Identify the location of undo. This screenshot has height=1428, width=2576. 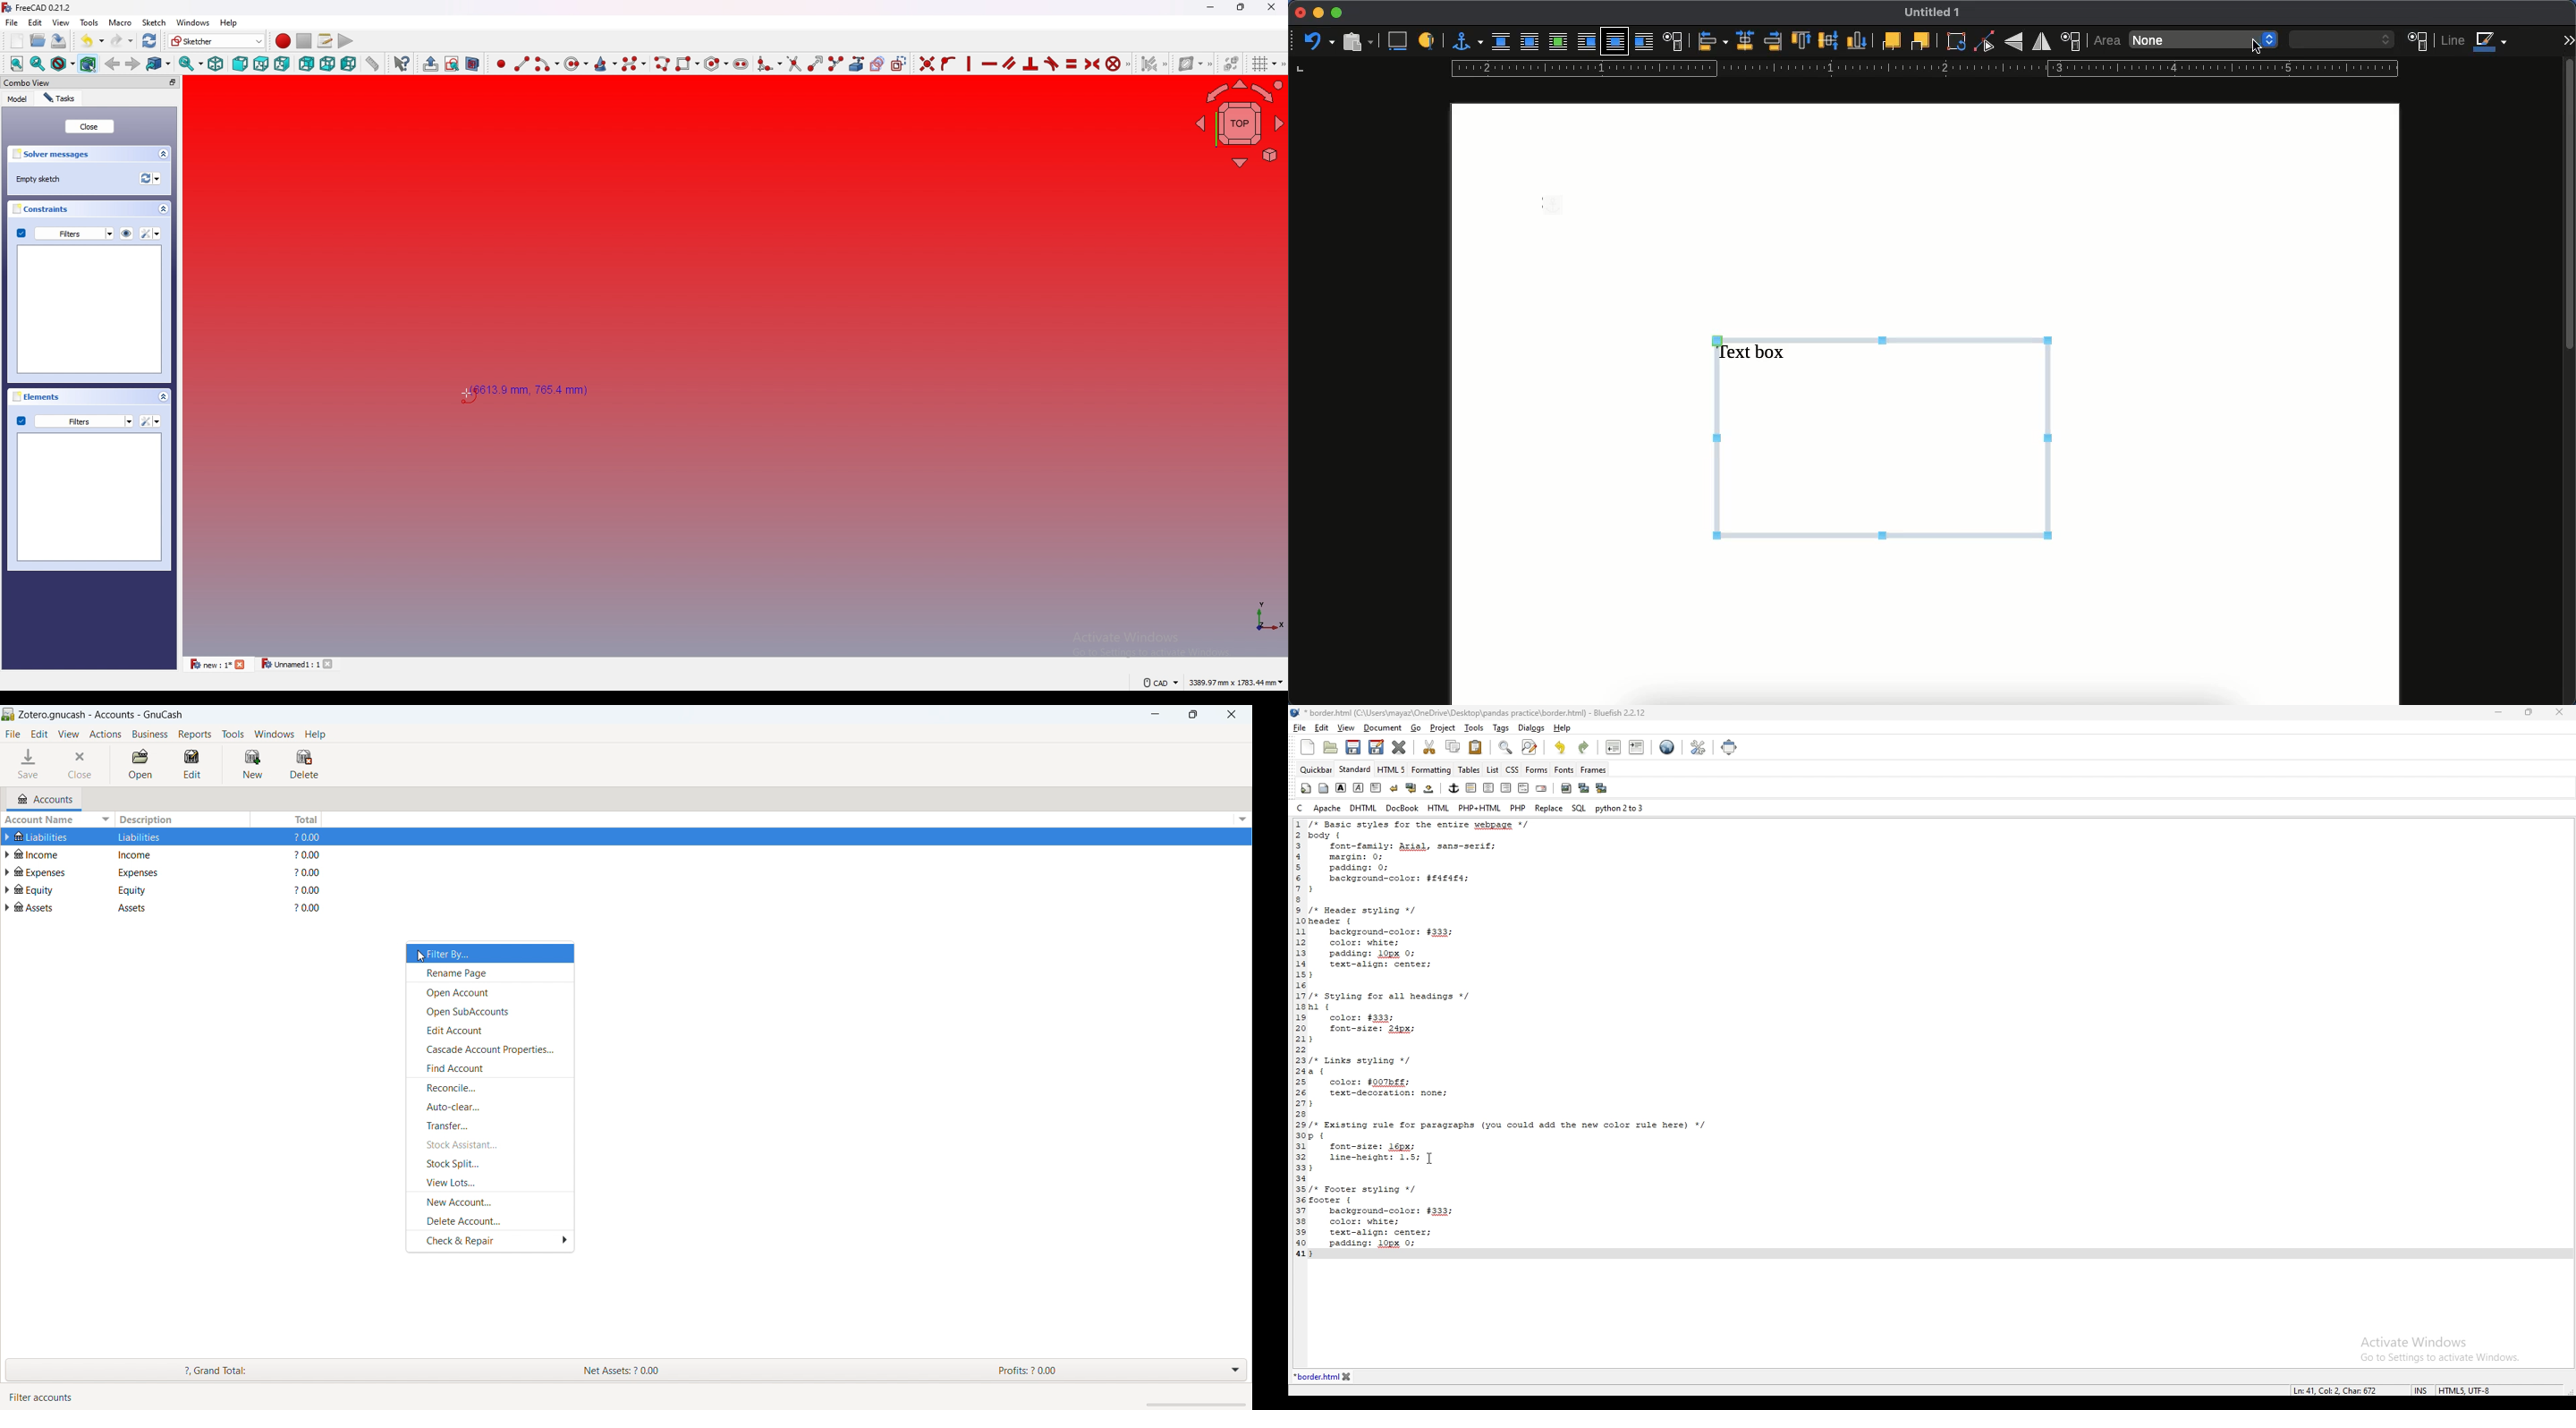
(1561, 747).